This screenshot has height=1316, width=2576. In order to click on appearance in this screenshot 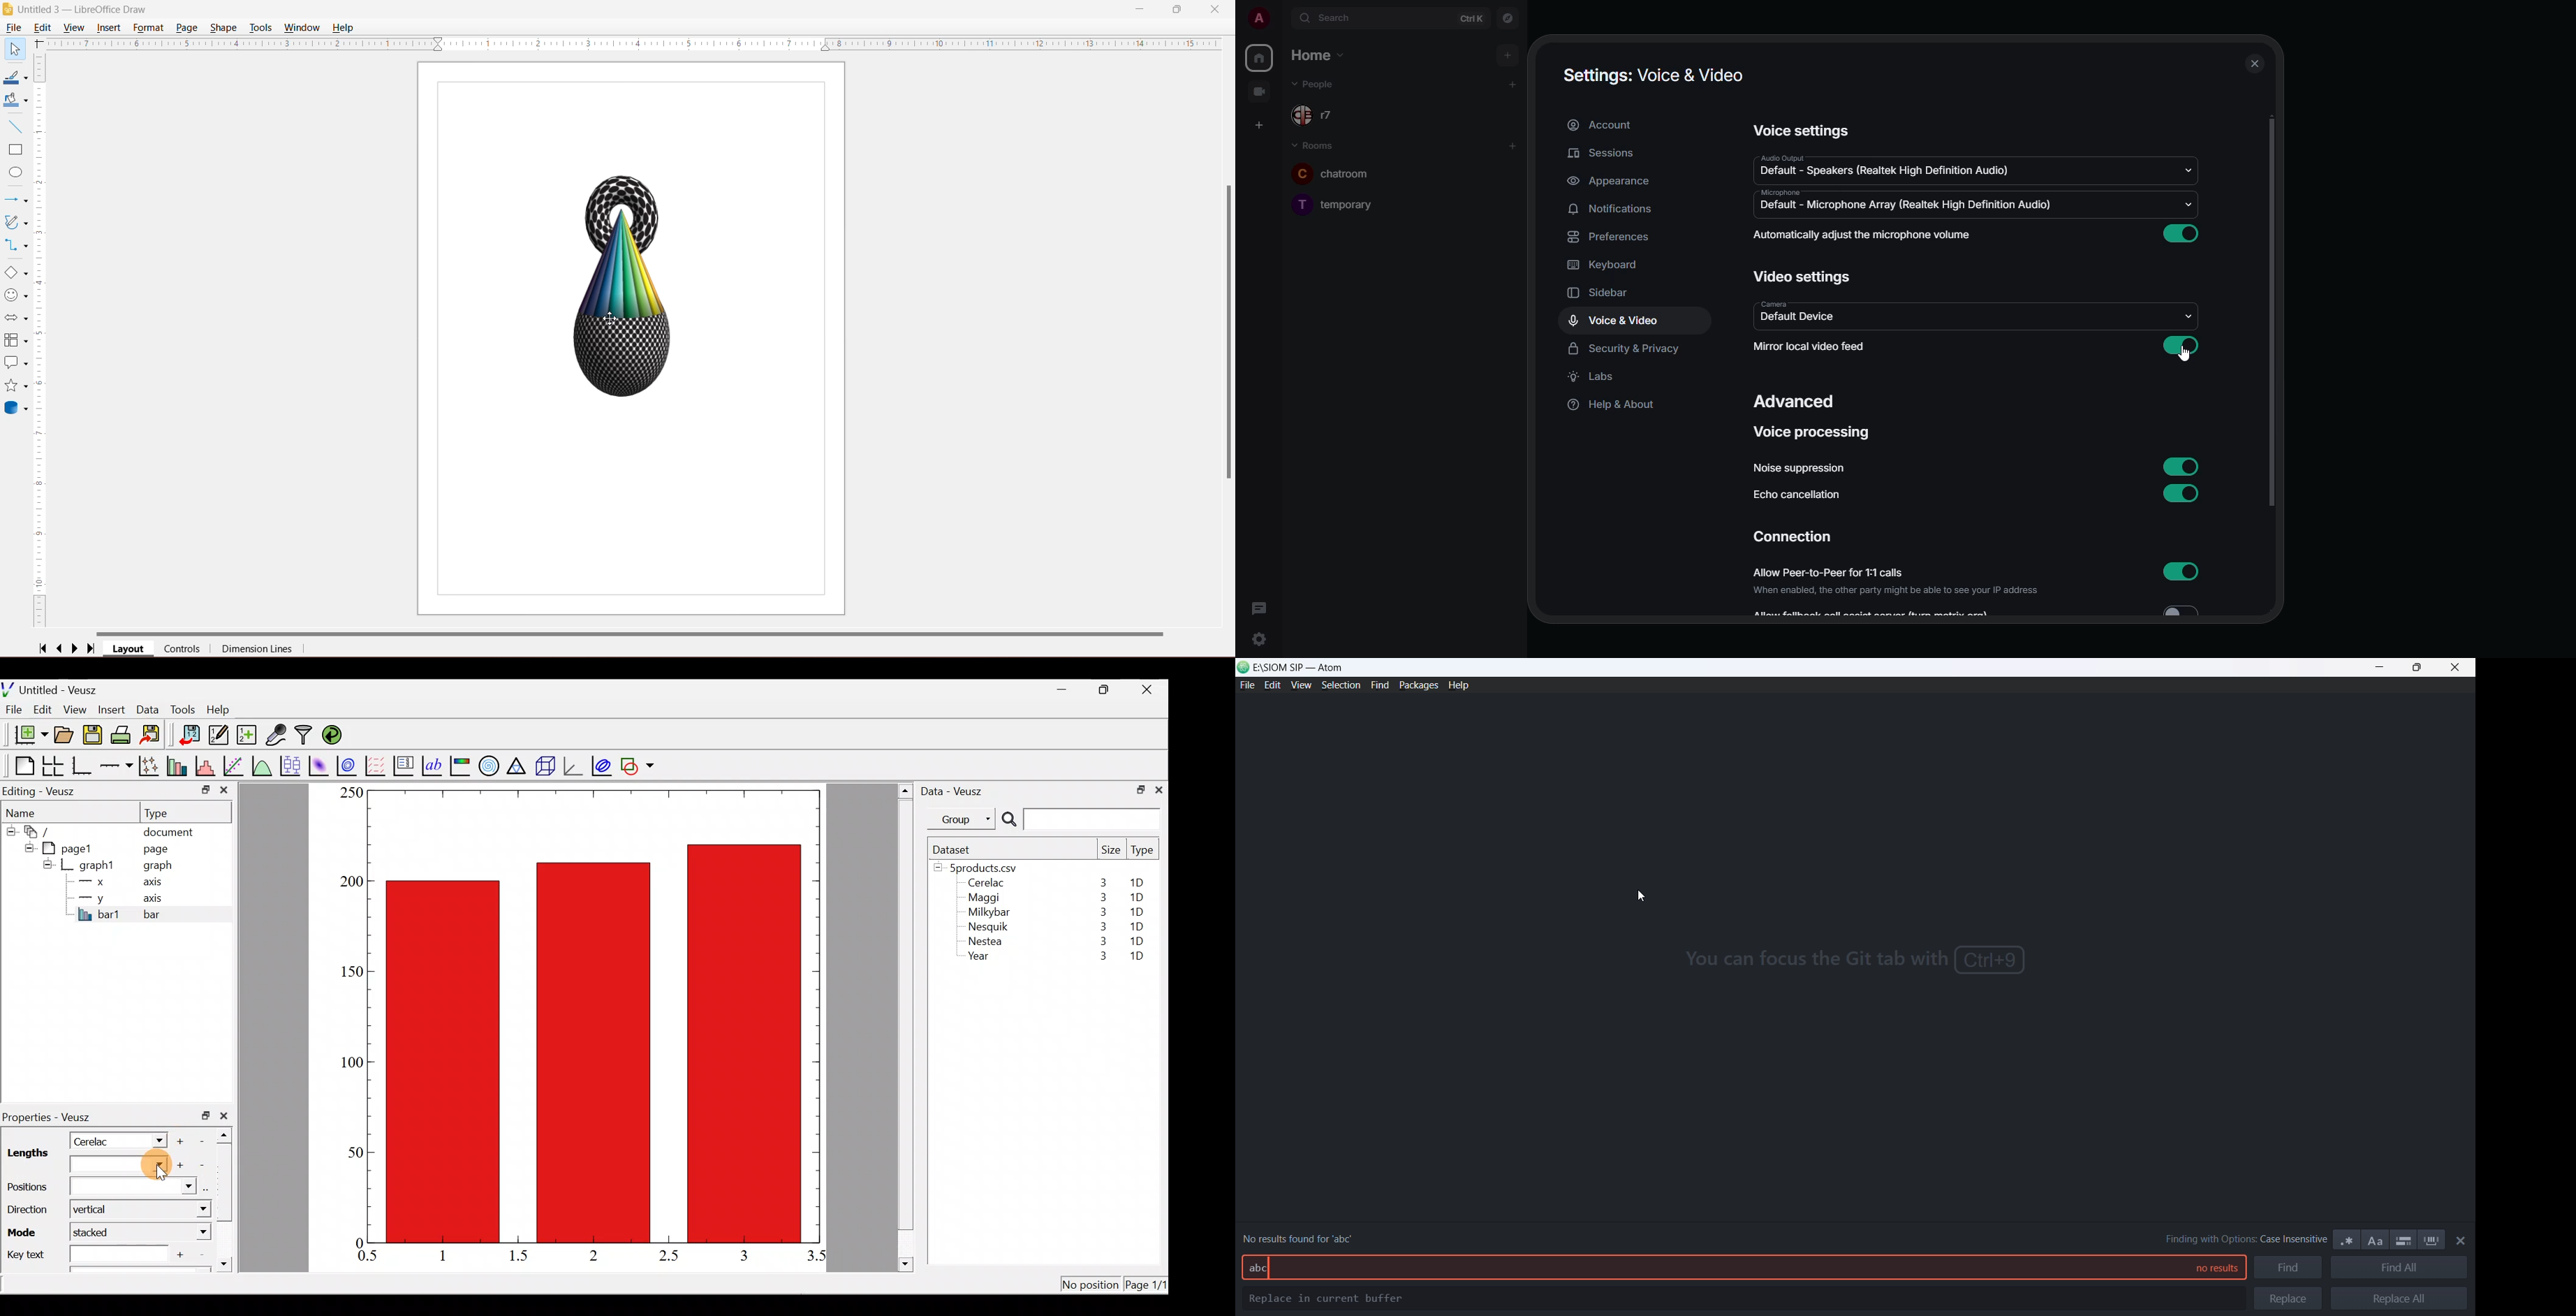, I will do `click(1610, 182)`.